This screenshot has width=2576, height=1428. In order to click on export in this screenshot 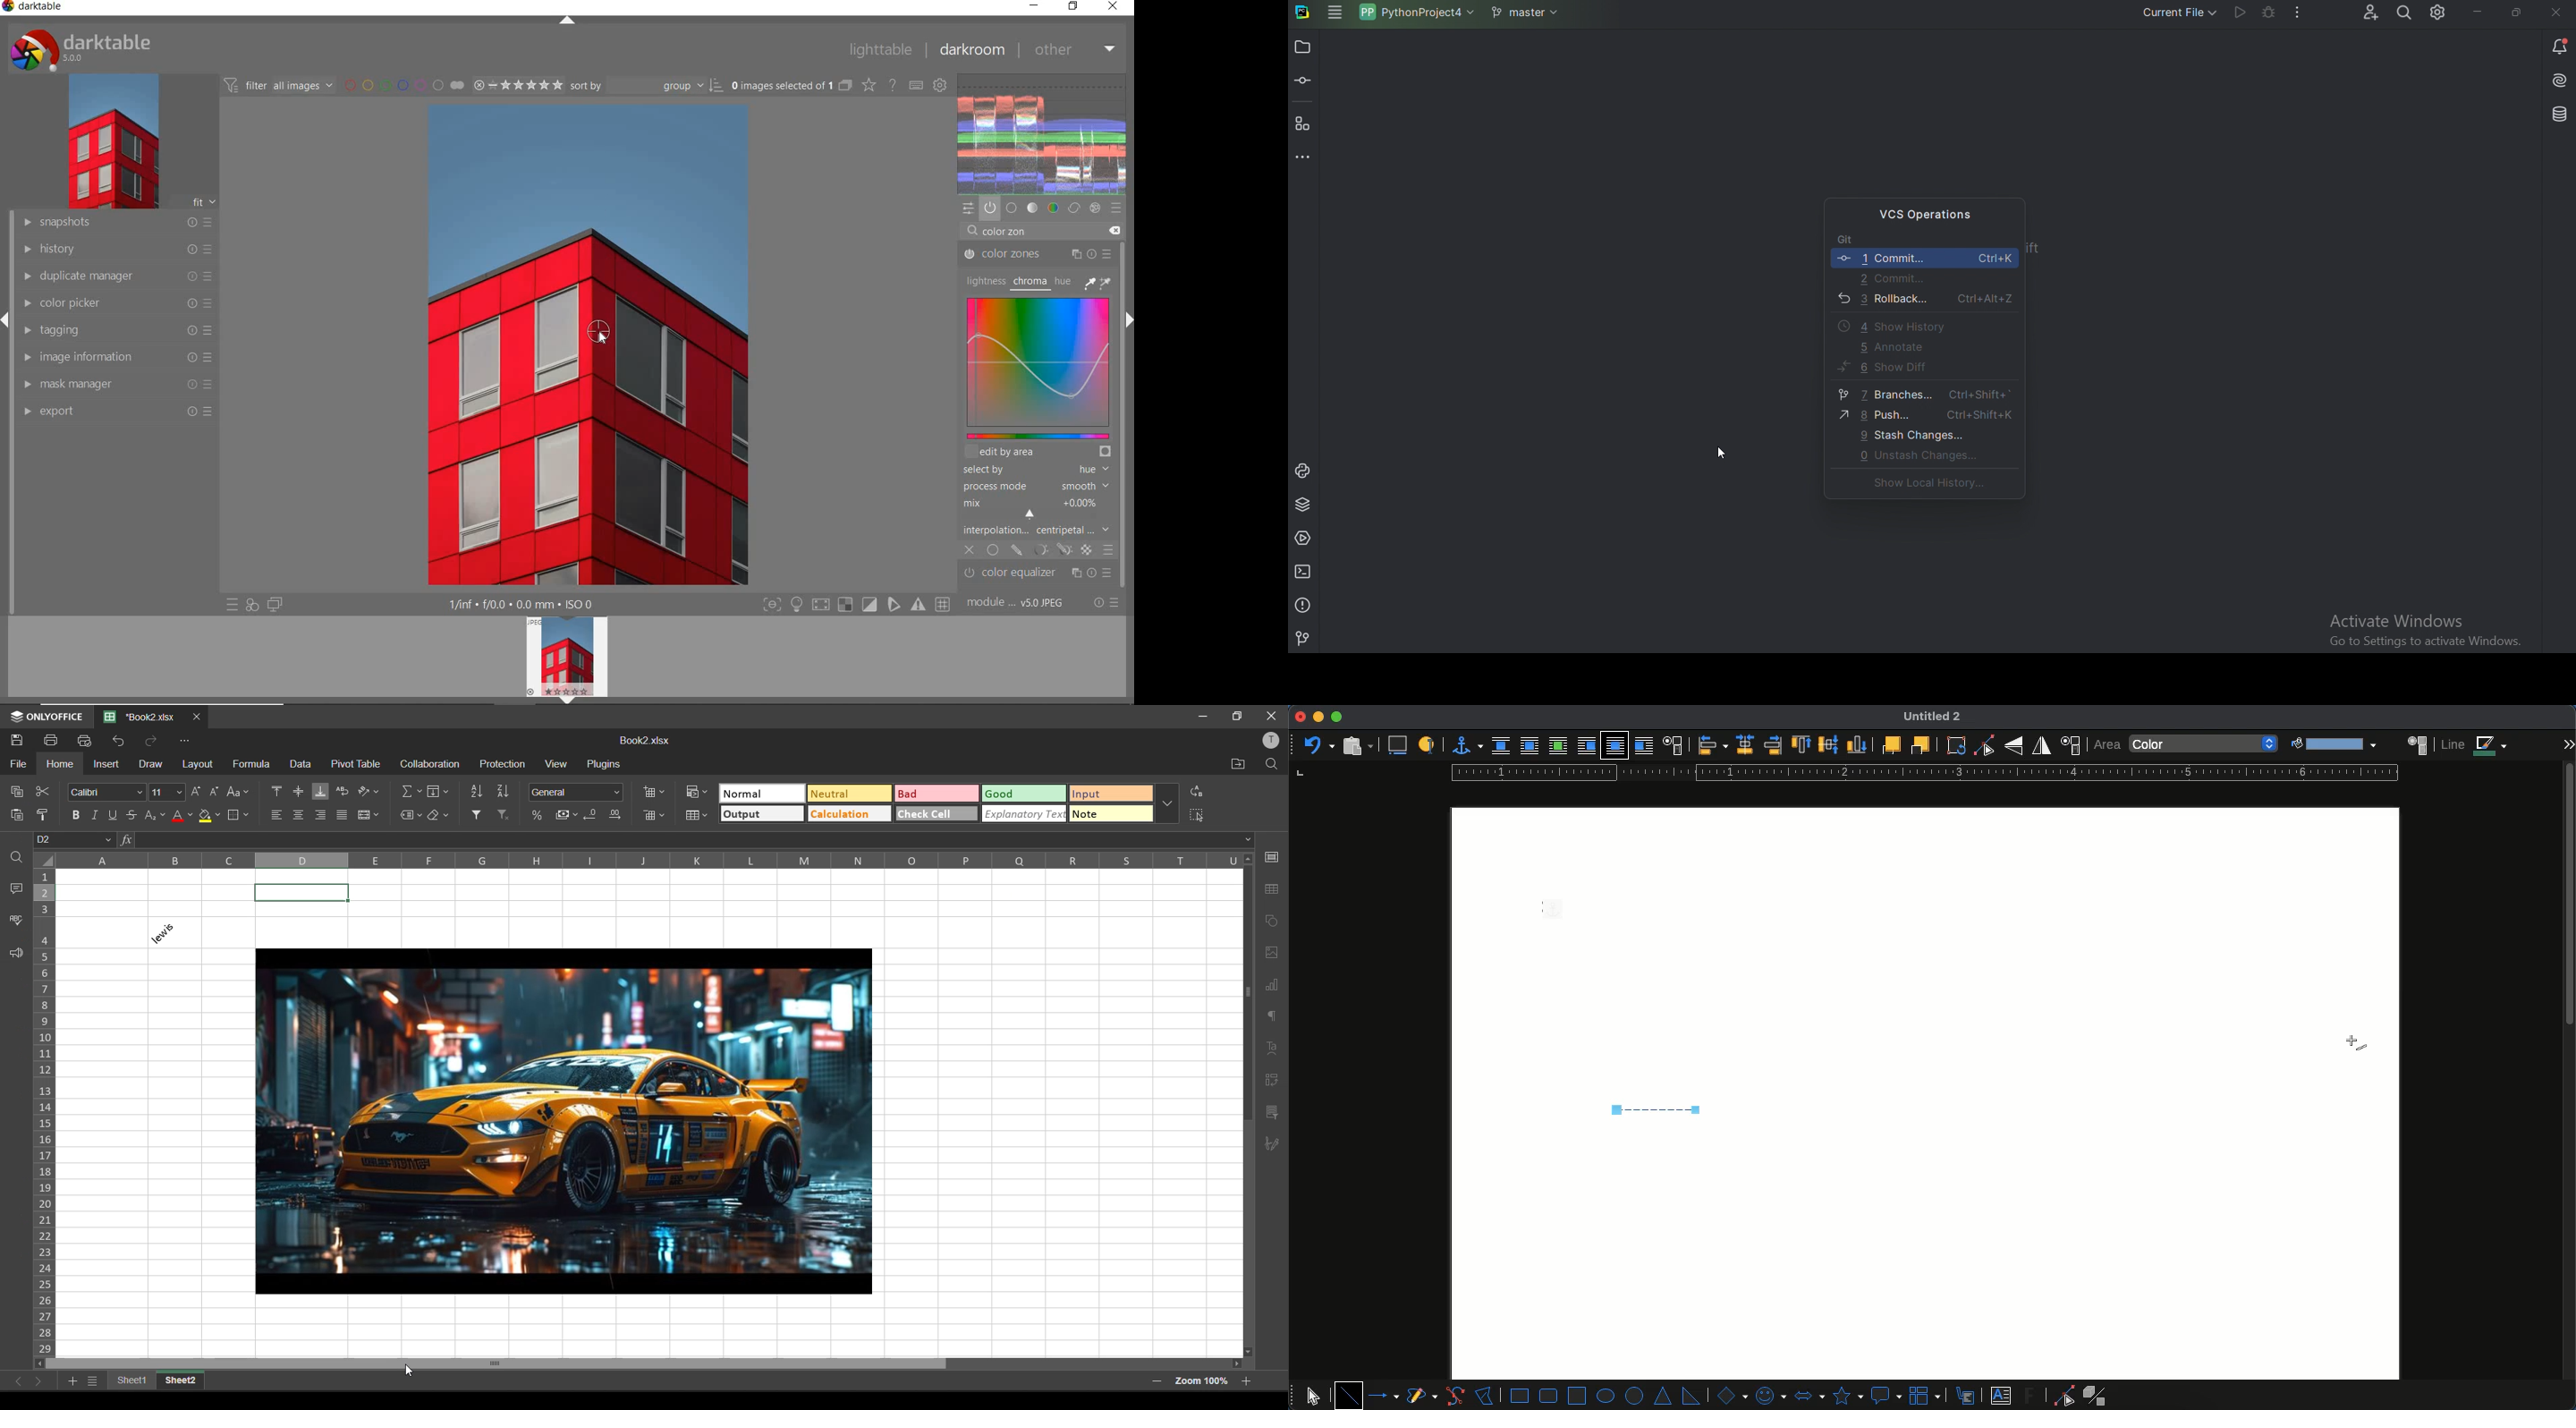, I will do `click(118, 412)`.